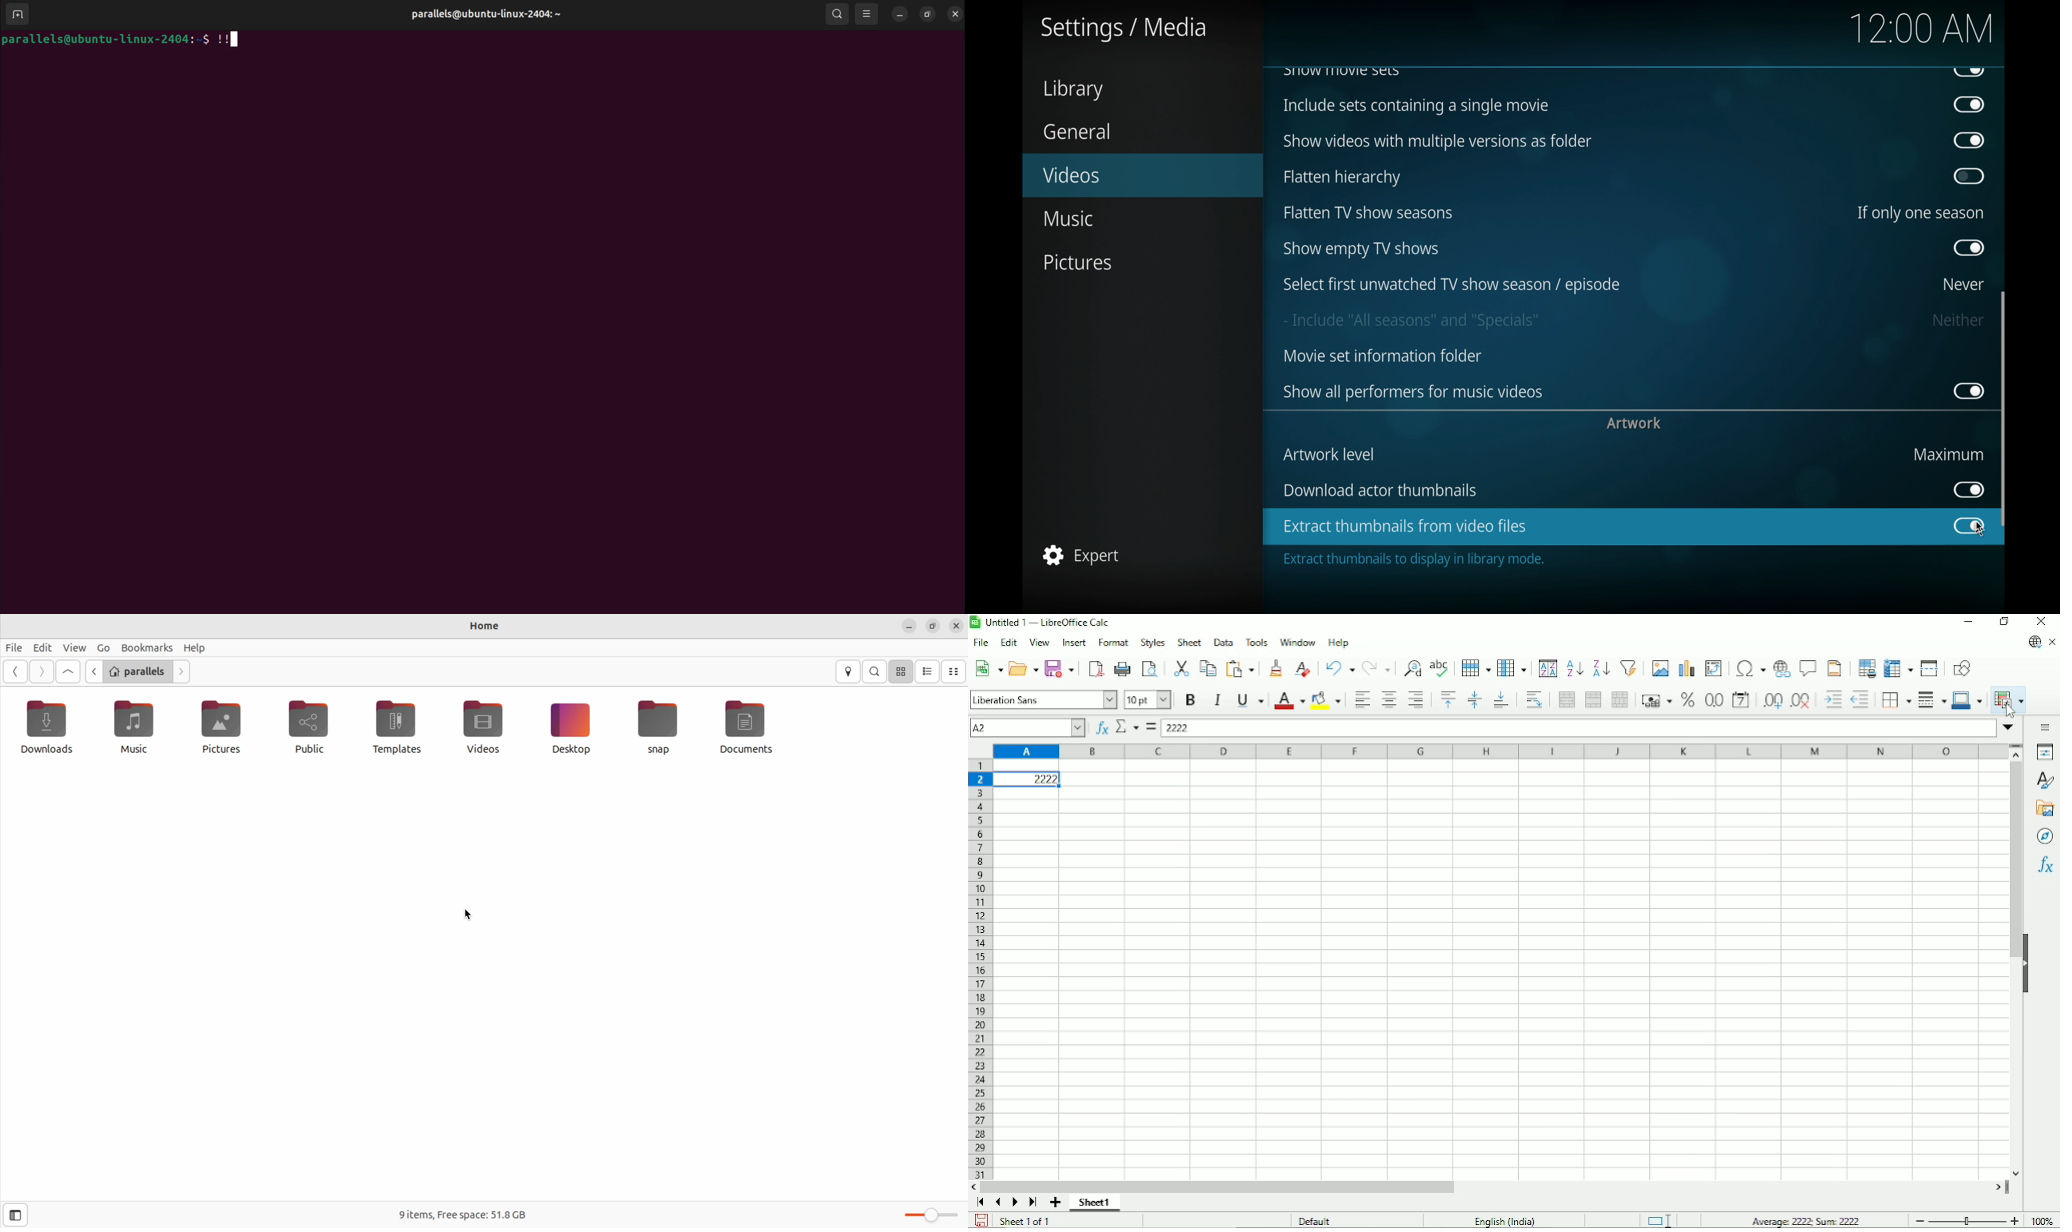  Describe the element at coordinates (1501, 751) in the screenshot. I see `Column headings` at that location.